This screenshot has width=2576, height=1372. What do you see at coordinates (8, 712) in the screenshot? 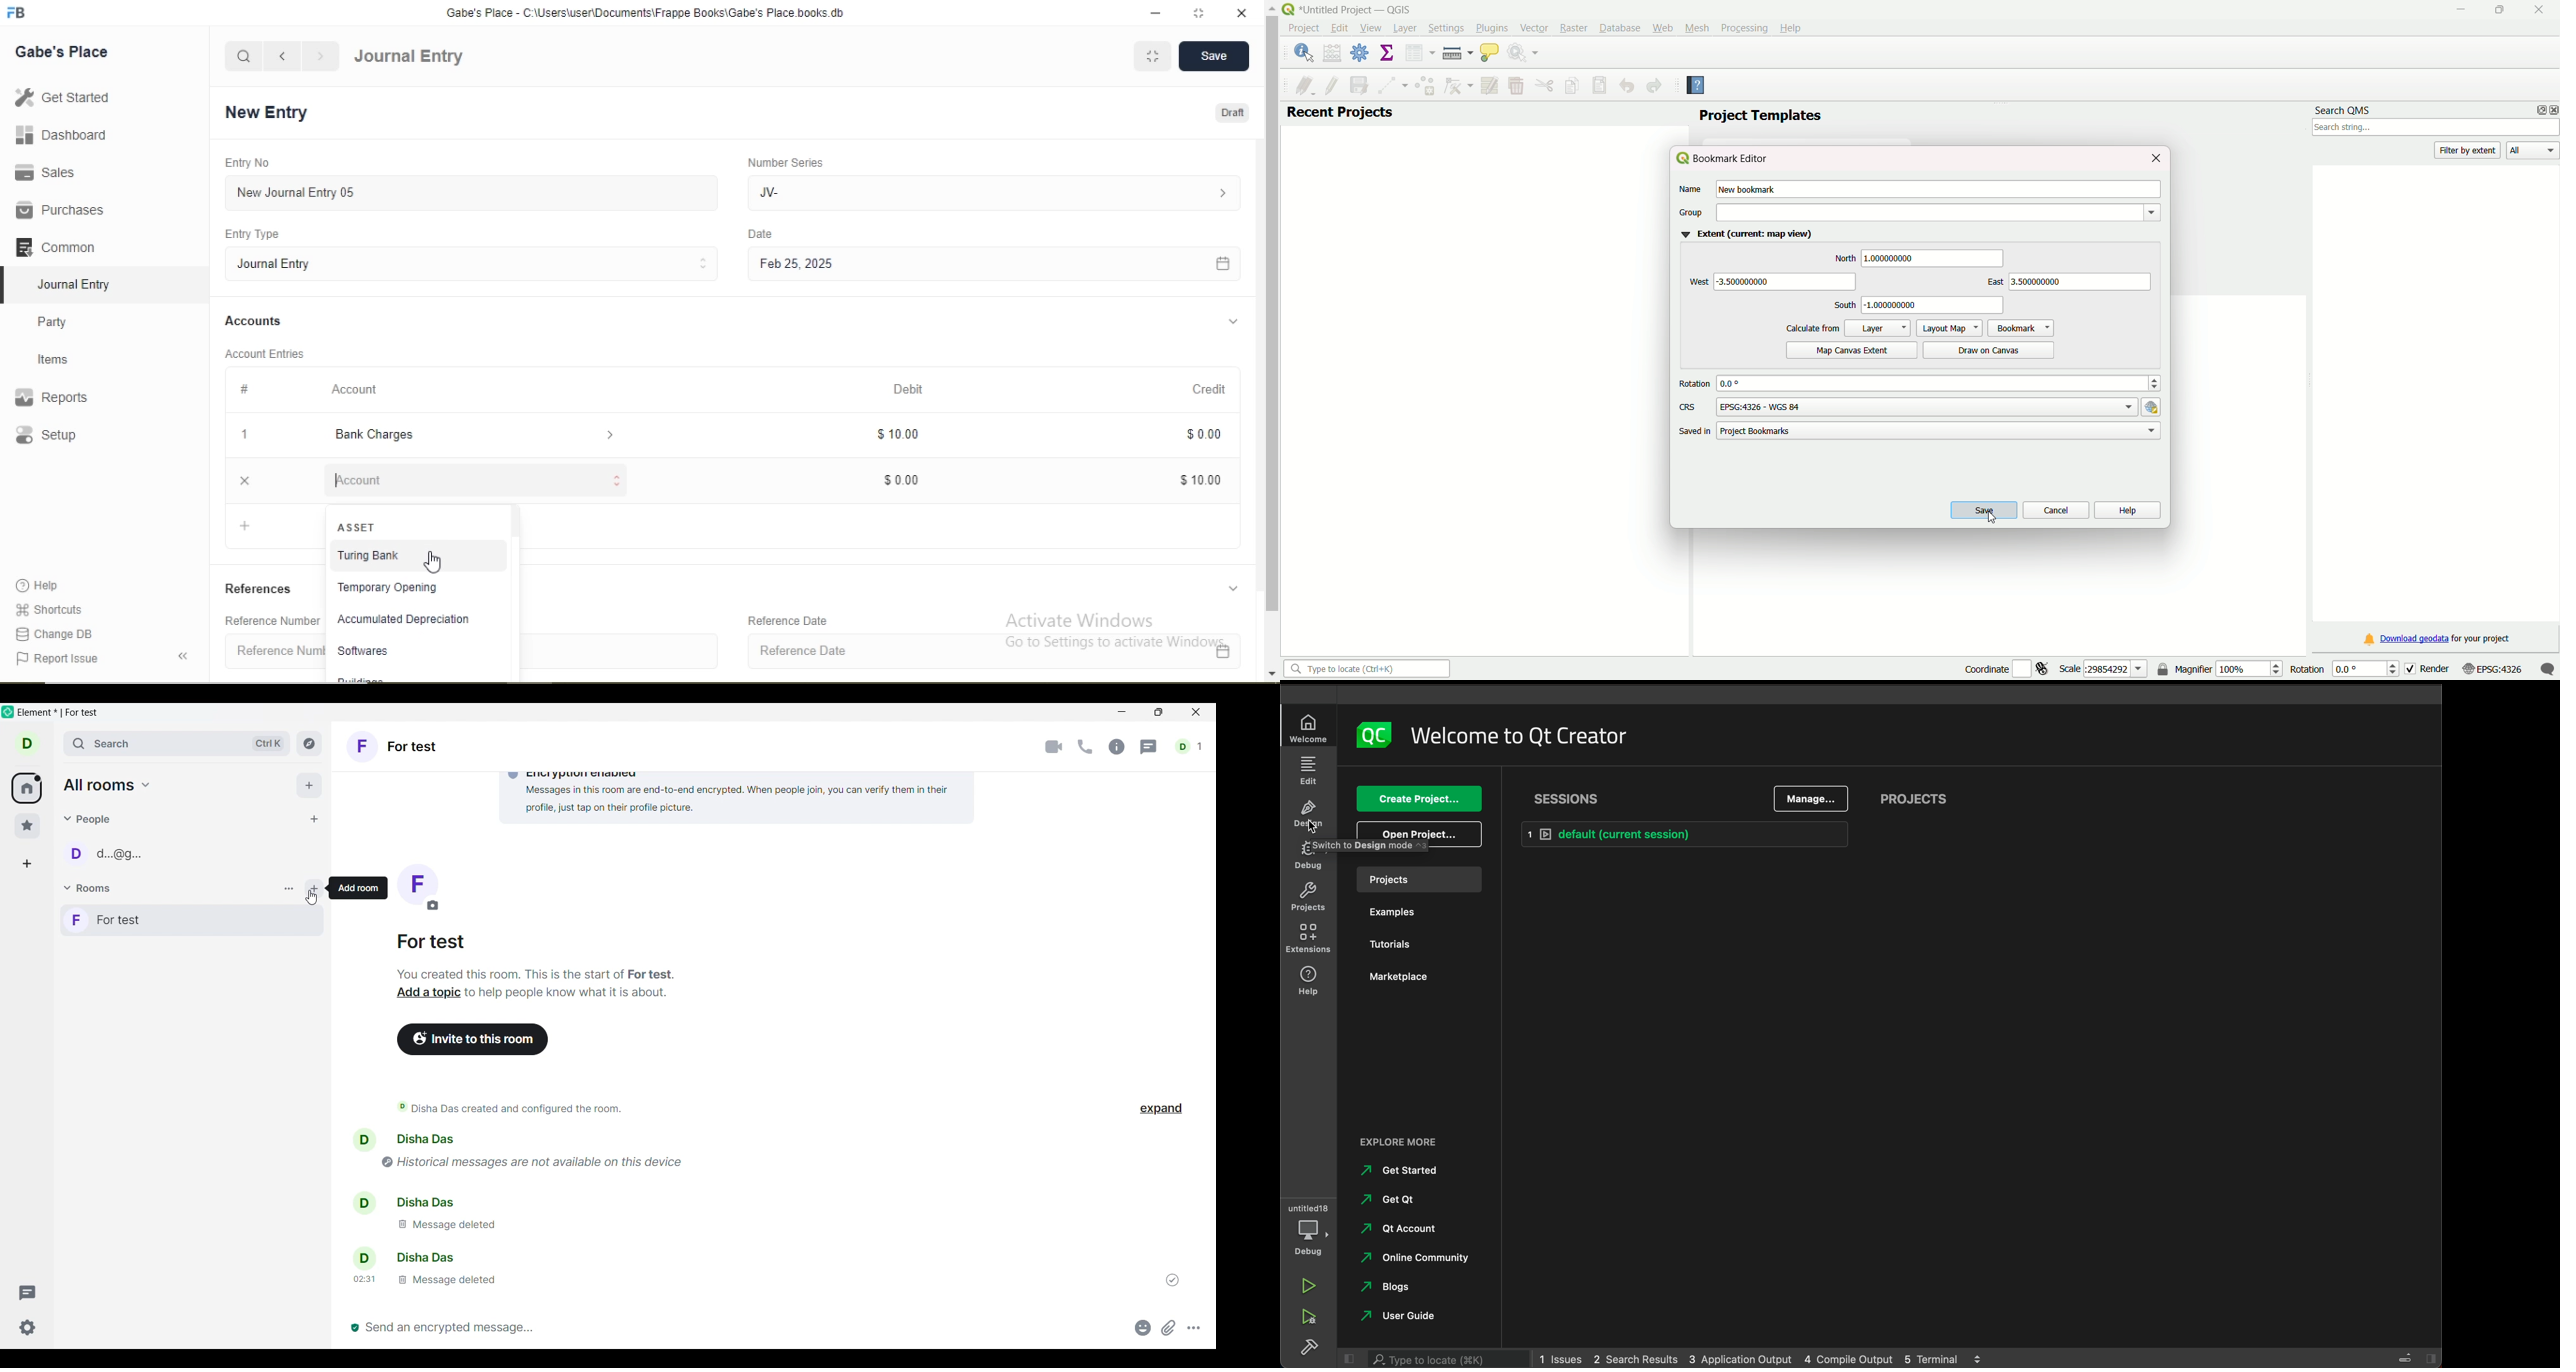
I see `element logo` at bounding box center [8, 712].